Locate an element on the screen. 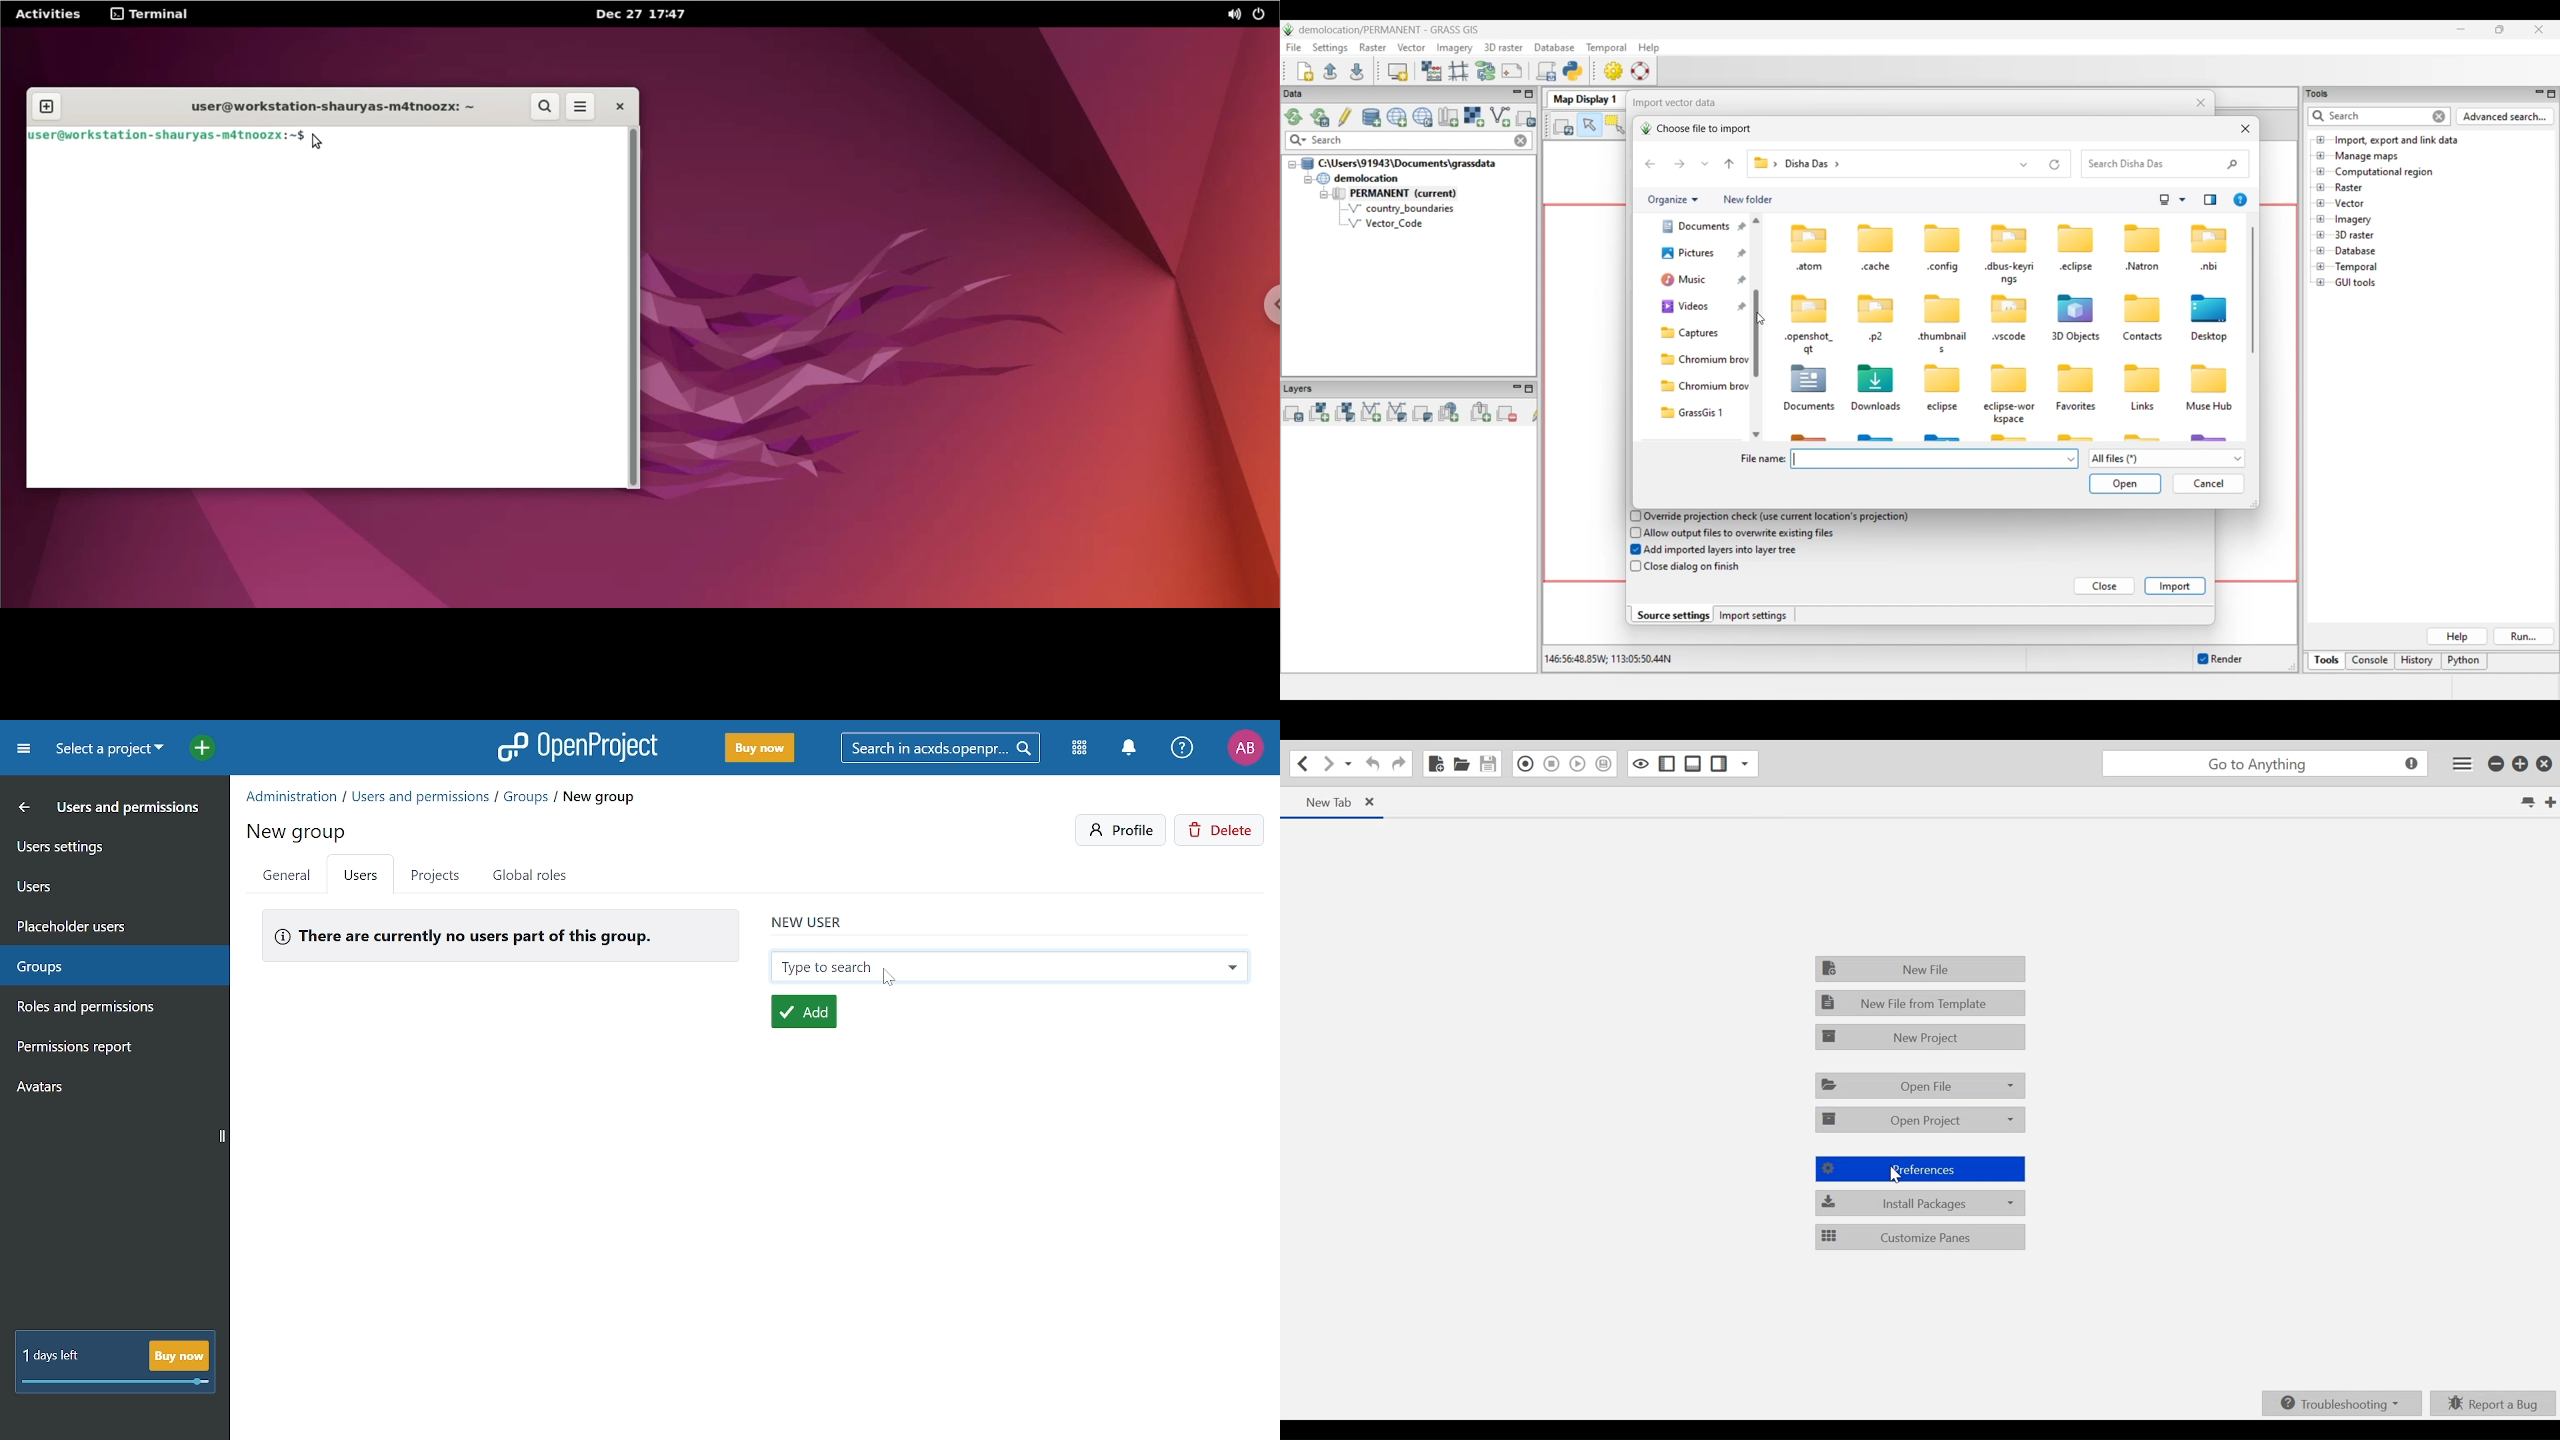  Search is located at coordinates (947, 747).